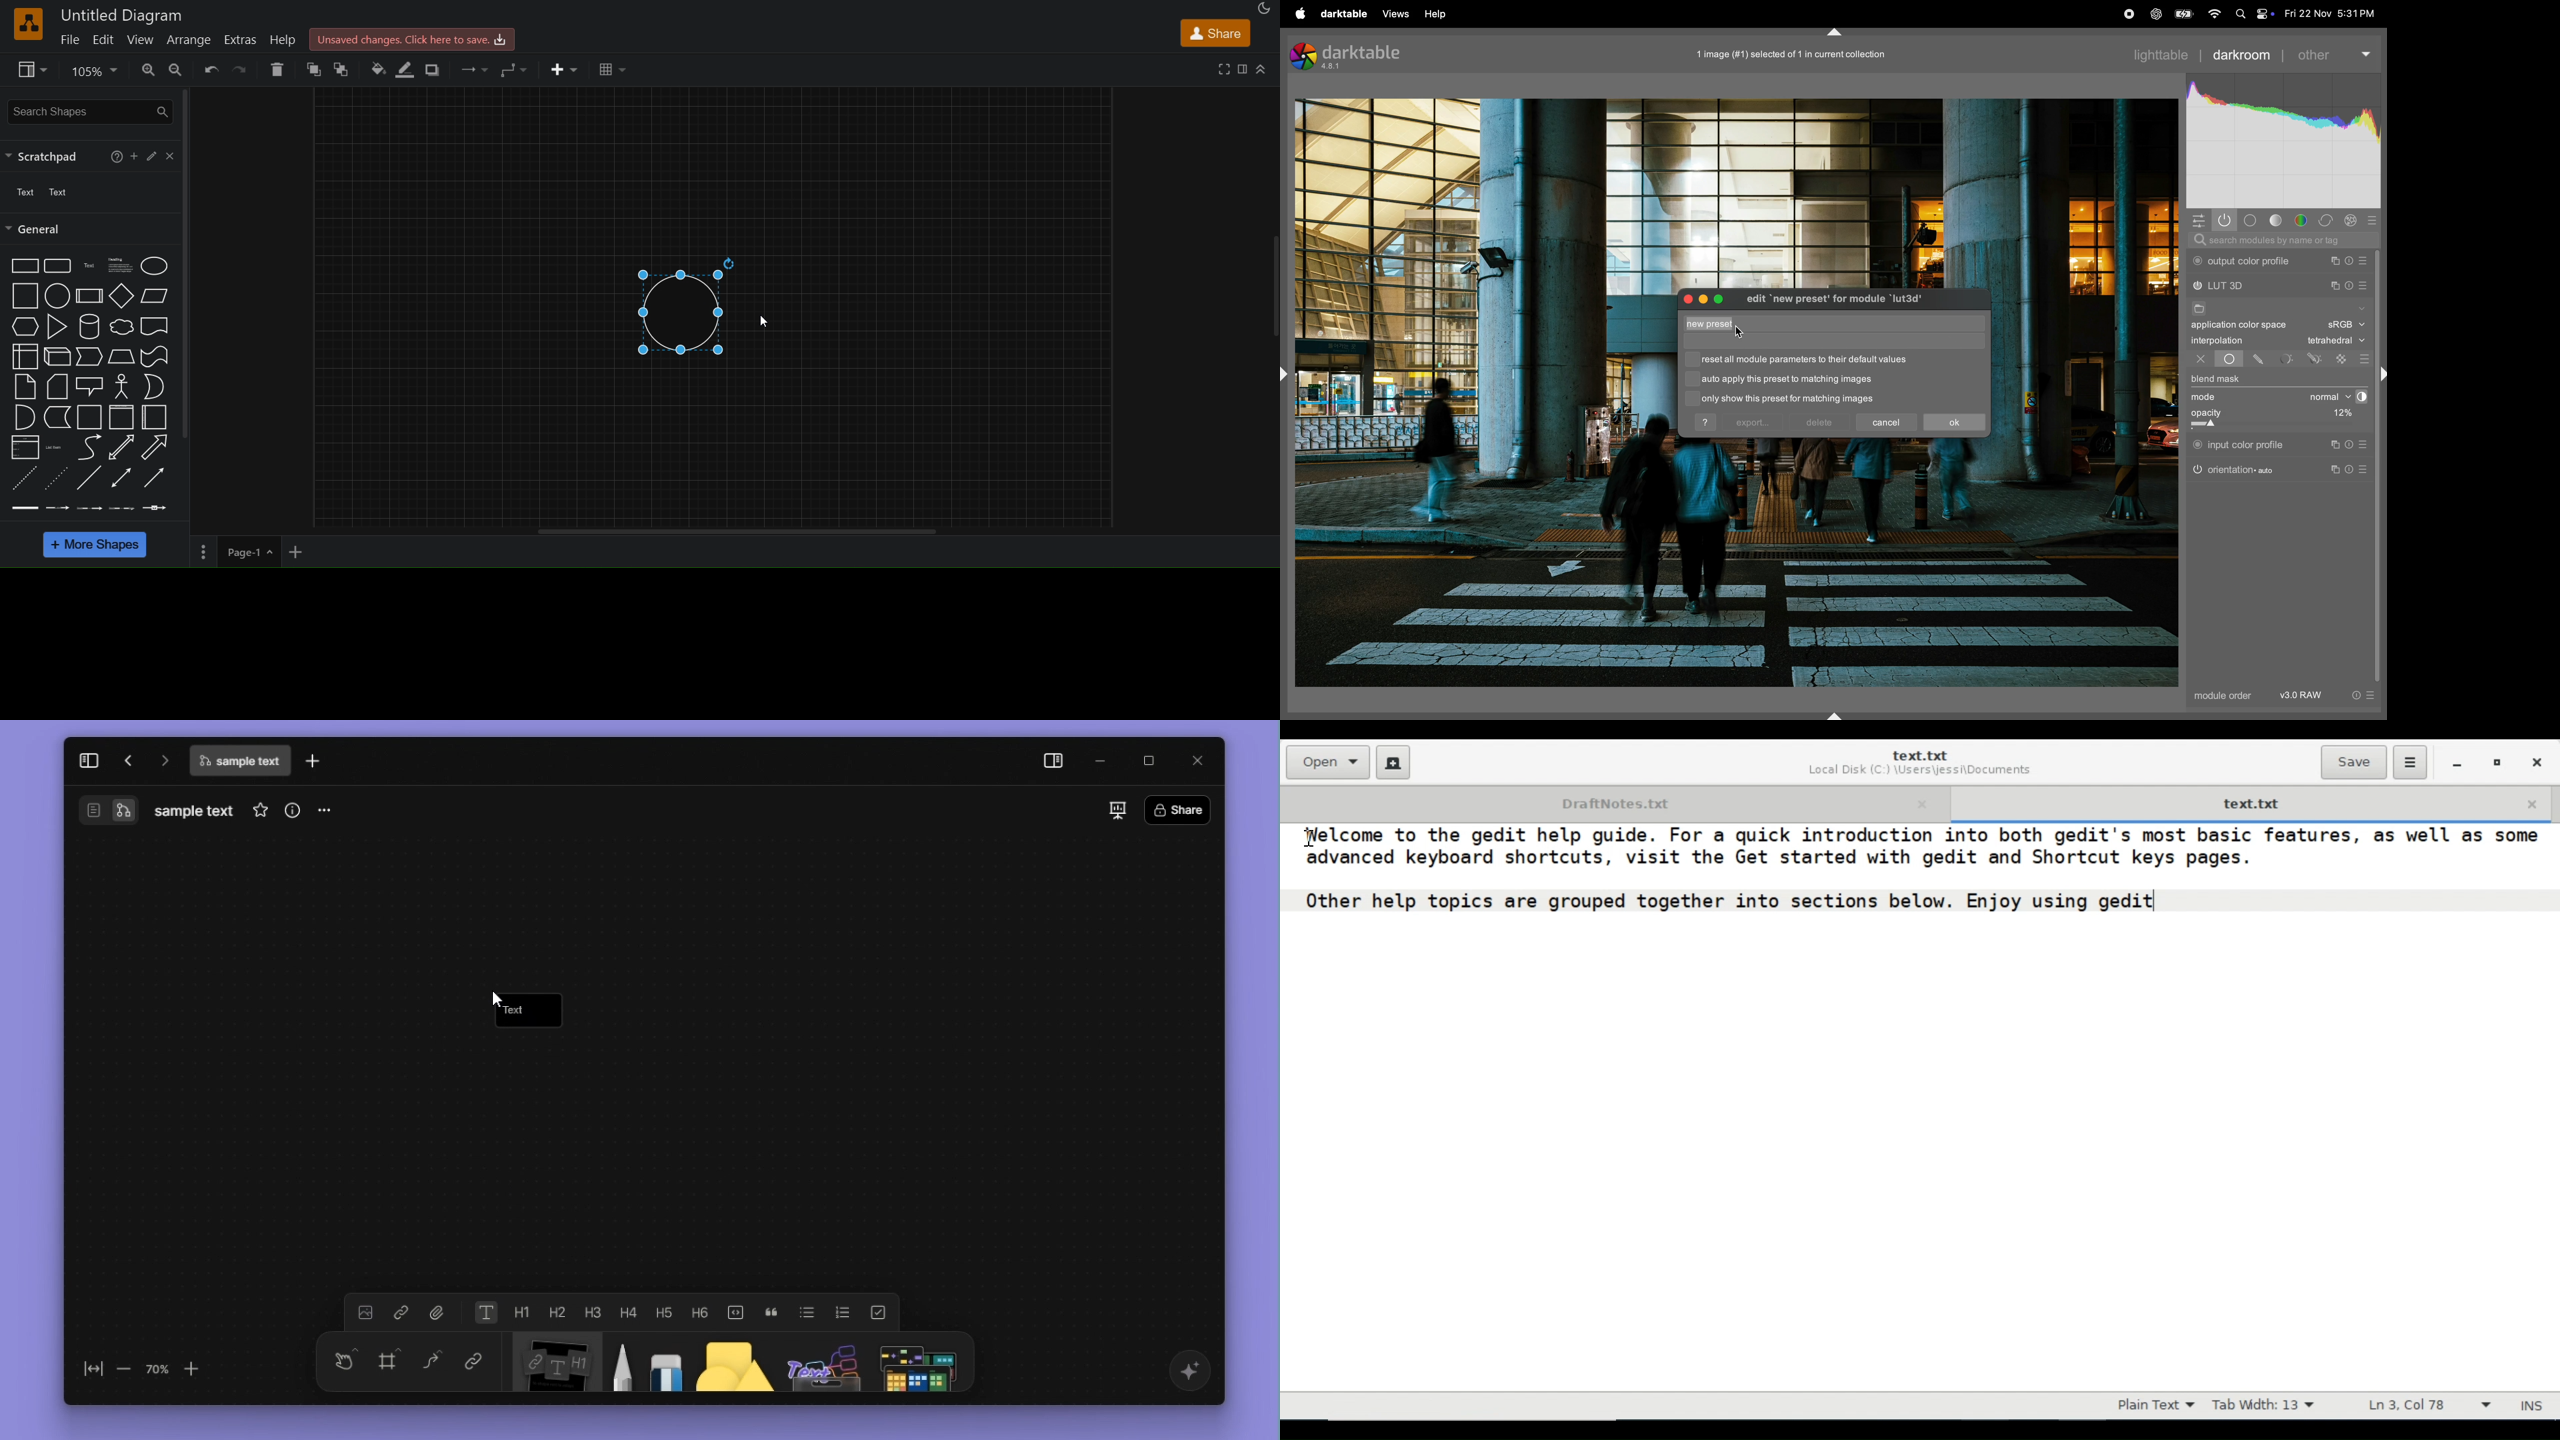 Image resolution: width=2576 pixels, height=1456 pixels. I want to click on v3.0 raw, so click(2326, 698).